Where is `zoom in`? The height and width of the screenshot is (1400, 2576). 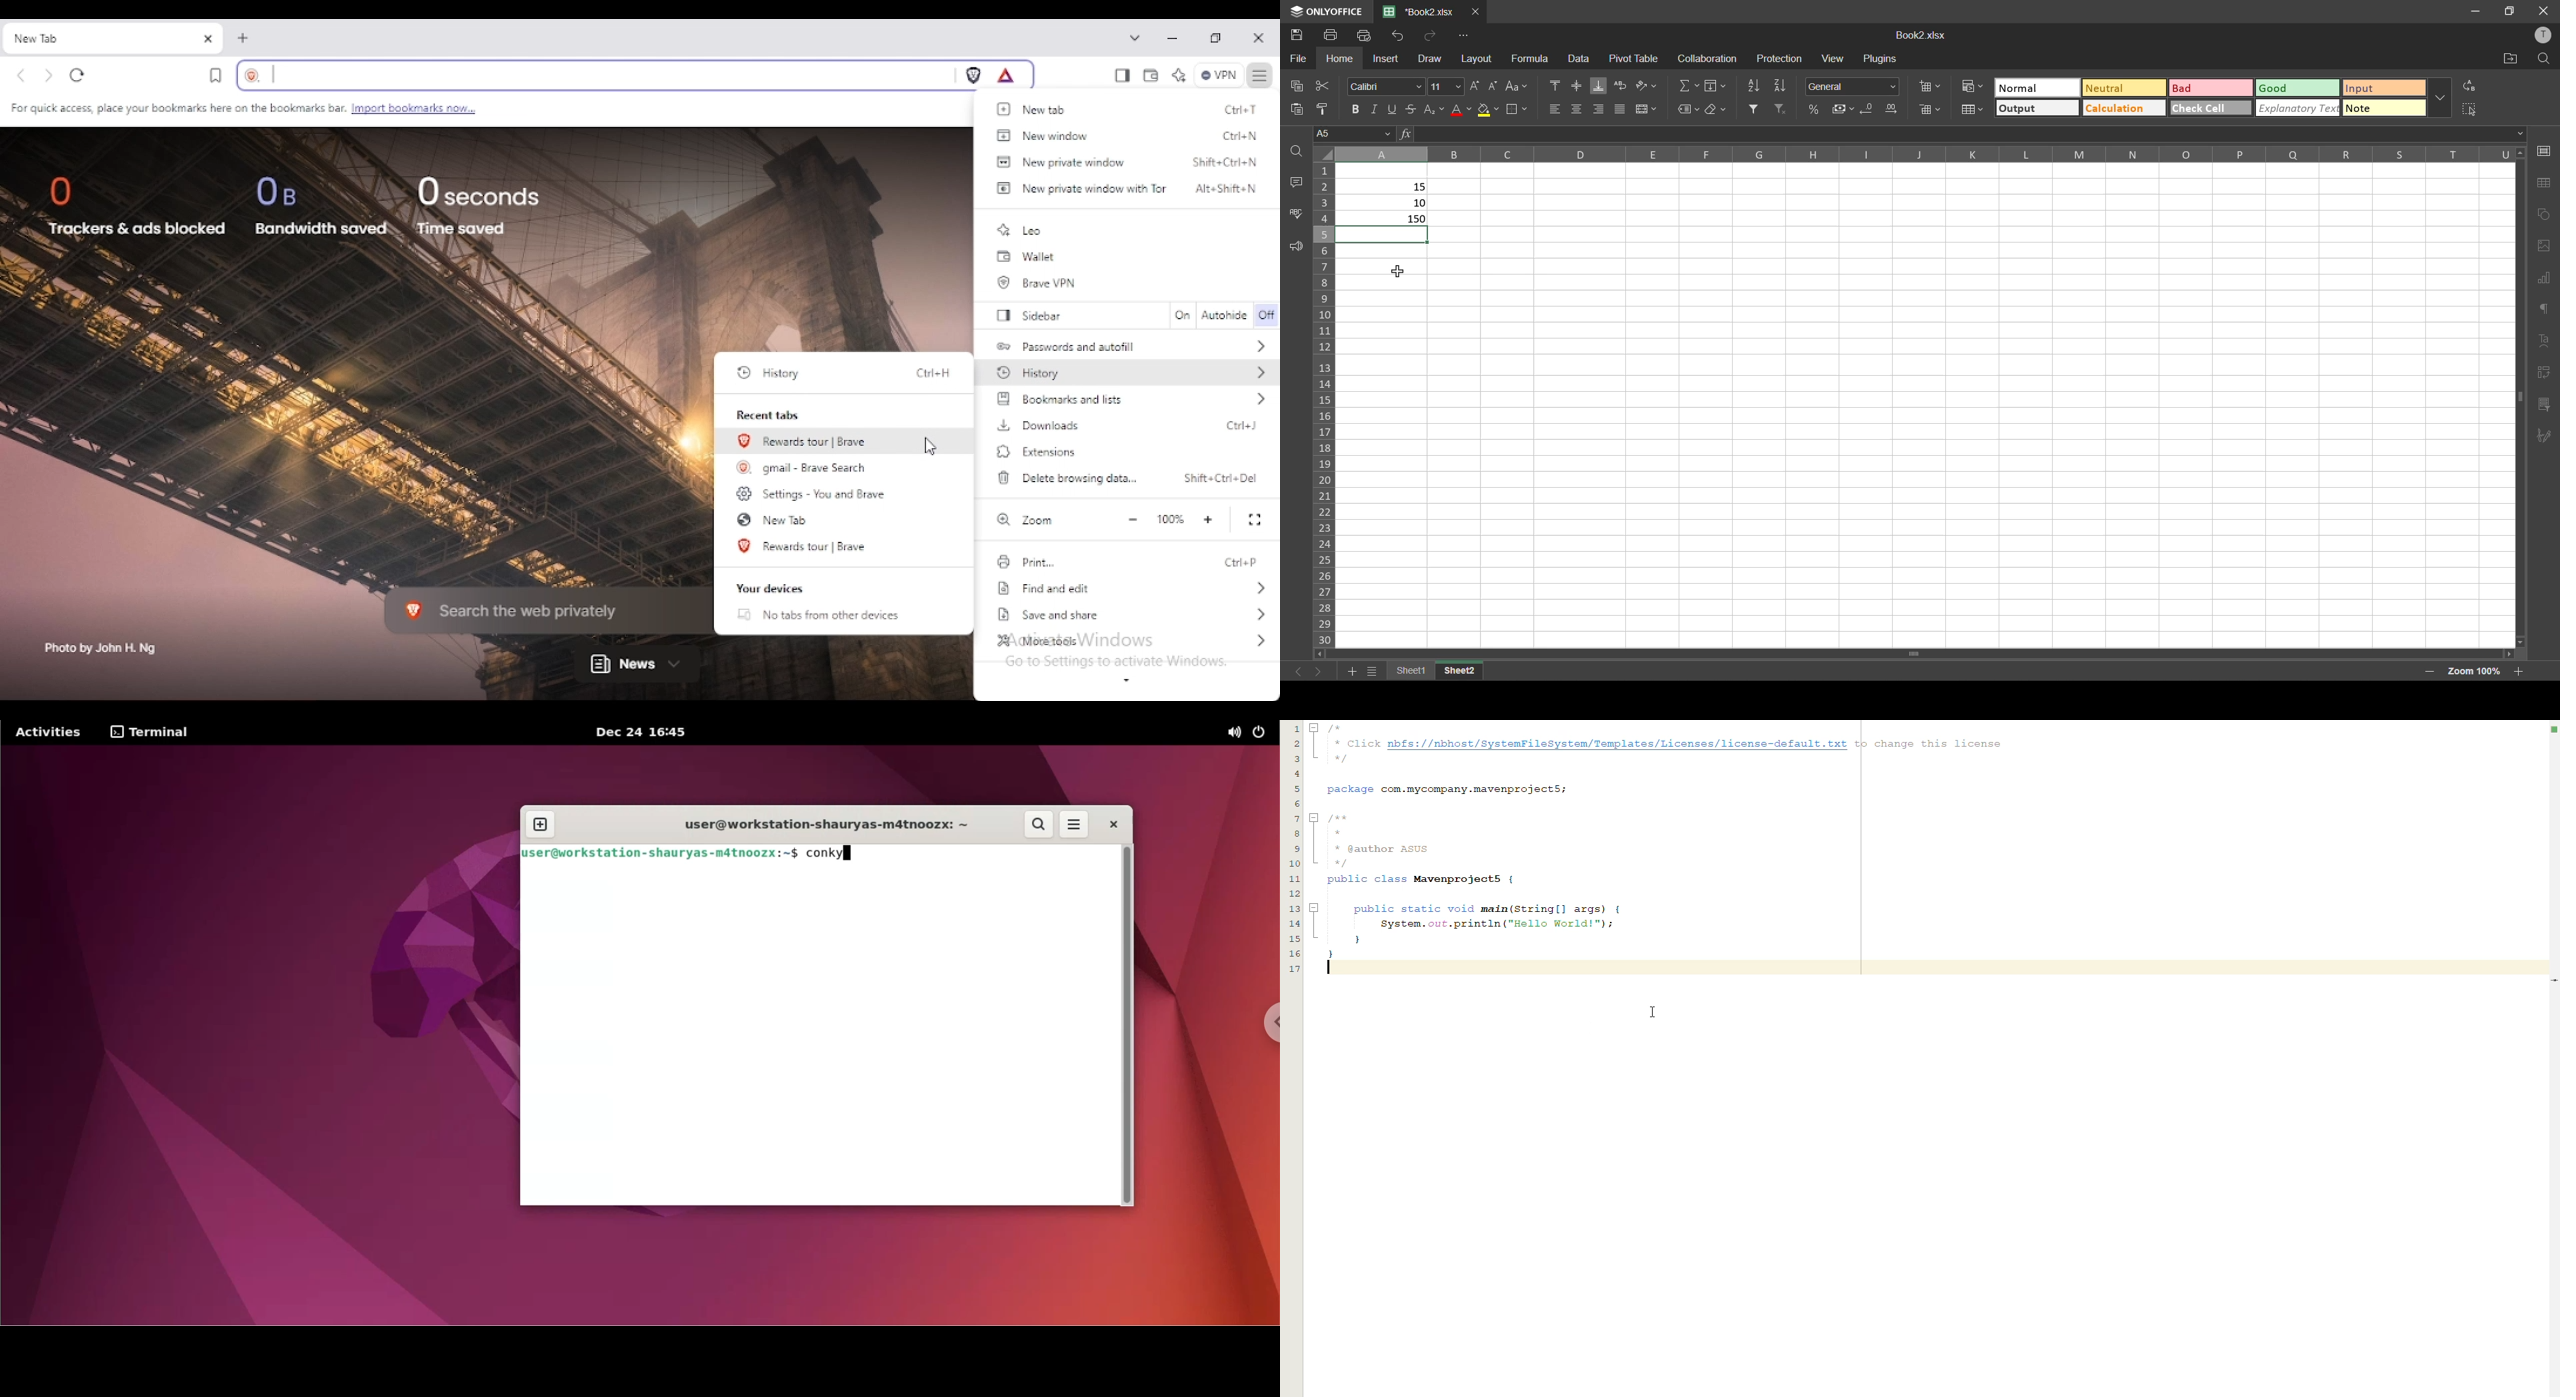
zoom in is located at coordinates (2519, 671).